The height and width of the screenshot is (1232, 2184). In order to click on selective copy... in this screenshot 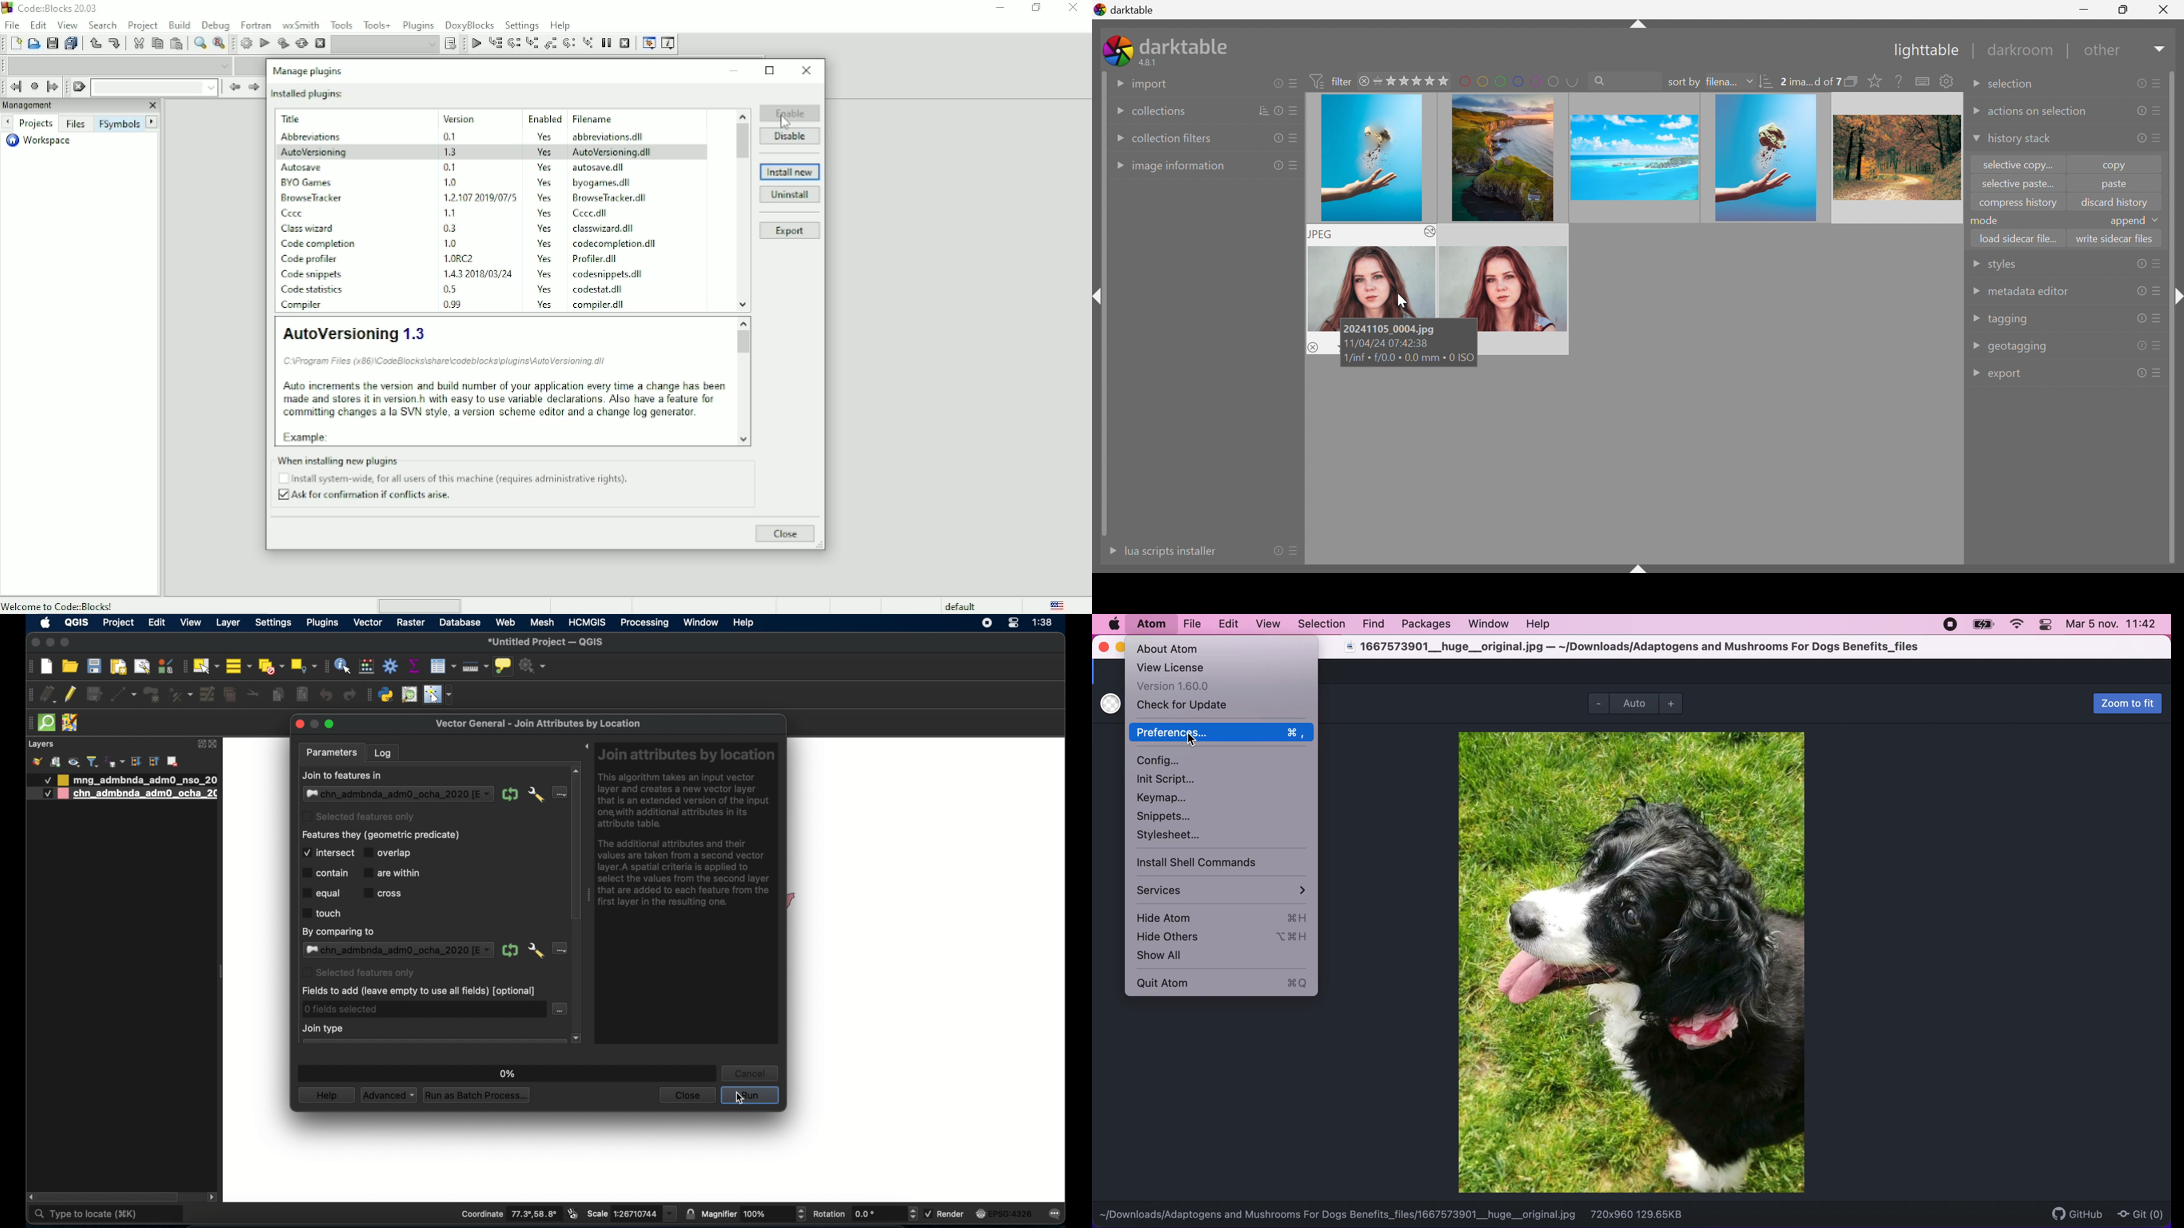, I will do `click(2019, 164)`.